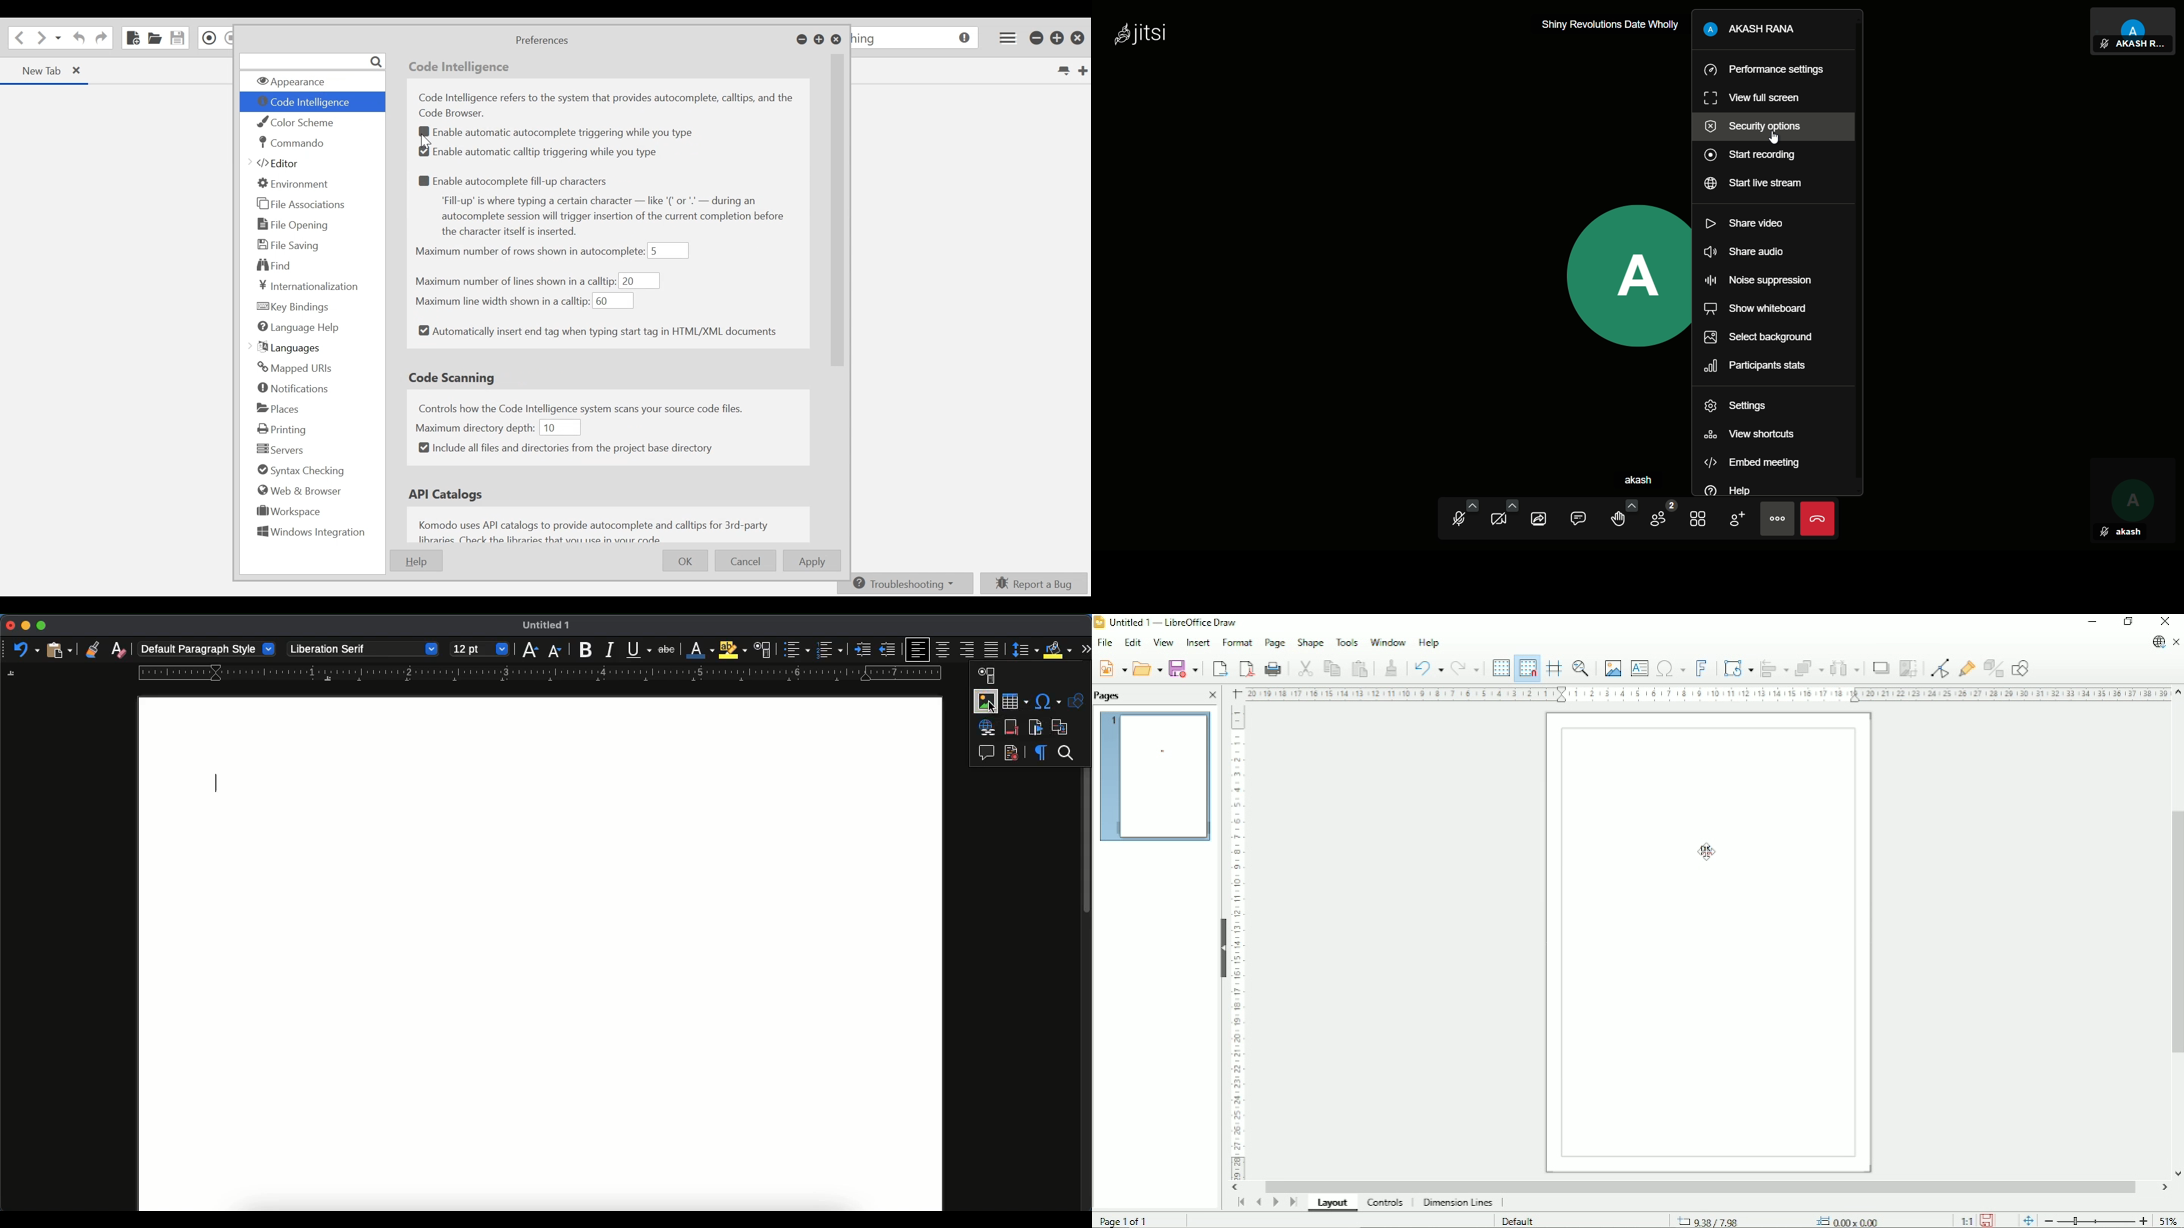 This screenshot has height=1232, width=2184. Describe the element at coordinates (1040, 754) in the screenshot. I see `formatting marks` at that location.